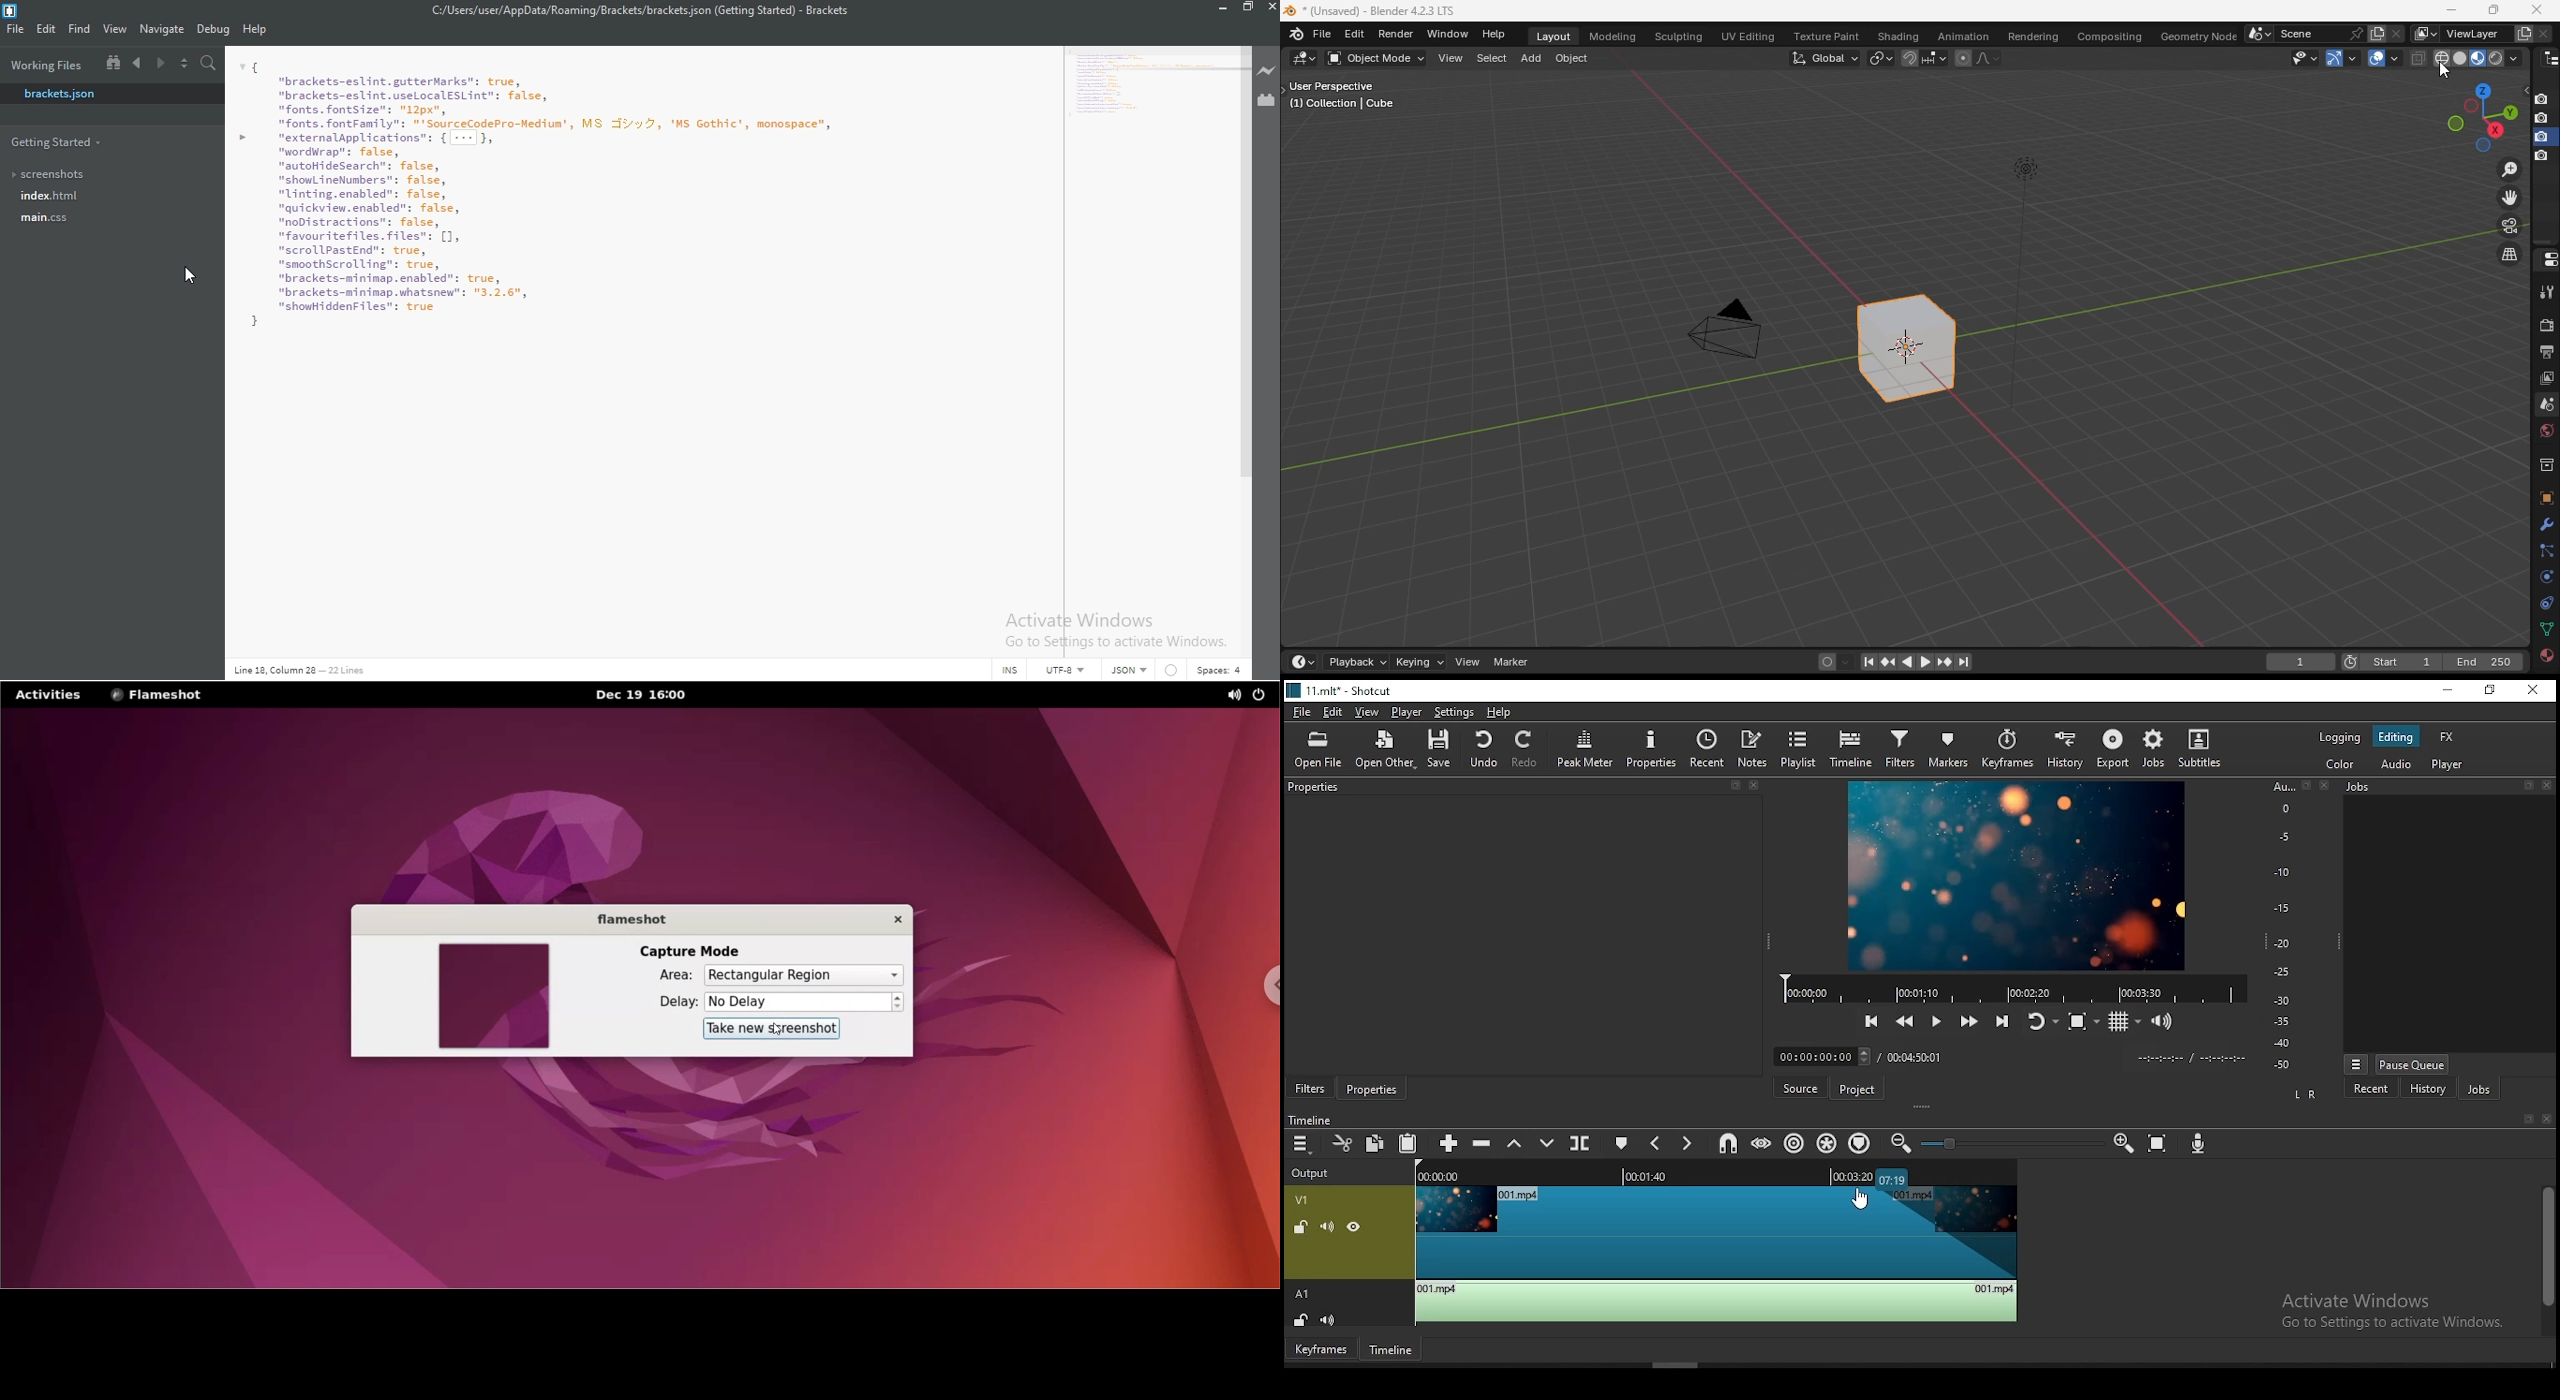 The width and height of the screenshot is (2576, 1400). What do you see at coordinates (1574, 58) in the screenshot?
I see `object` at bounding box center [1574, 58].